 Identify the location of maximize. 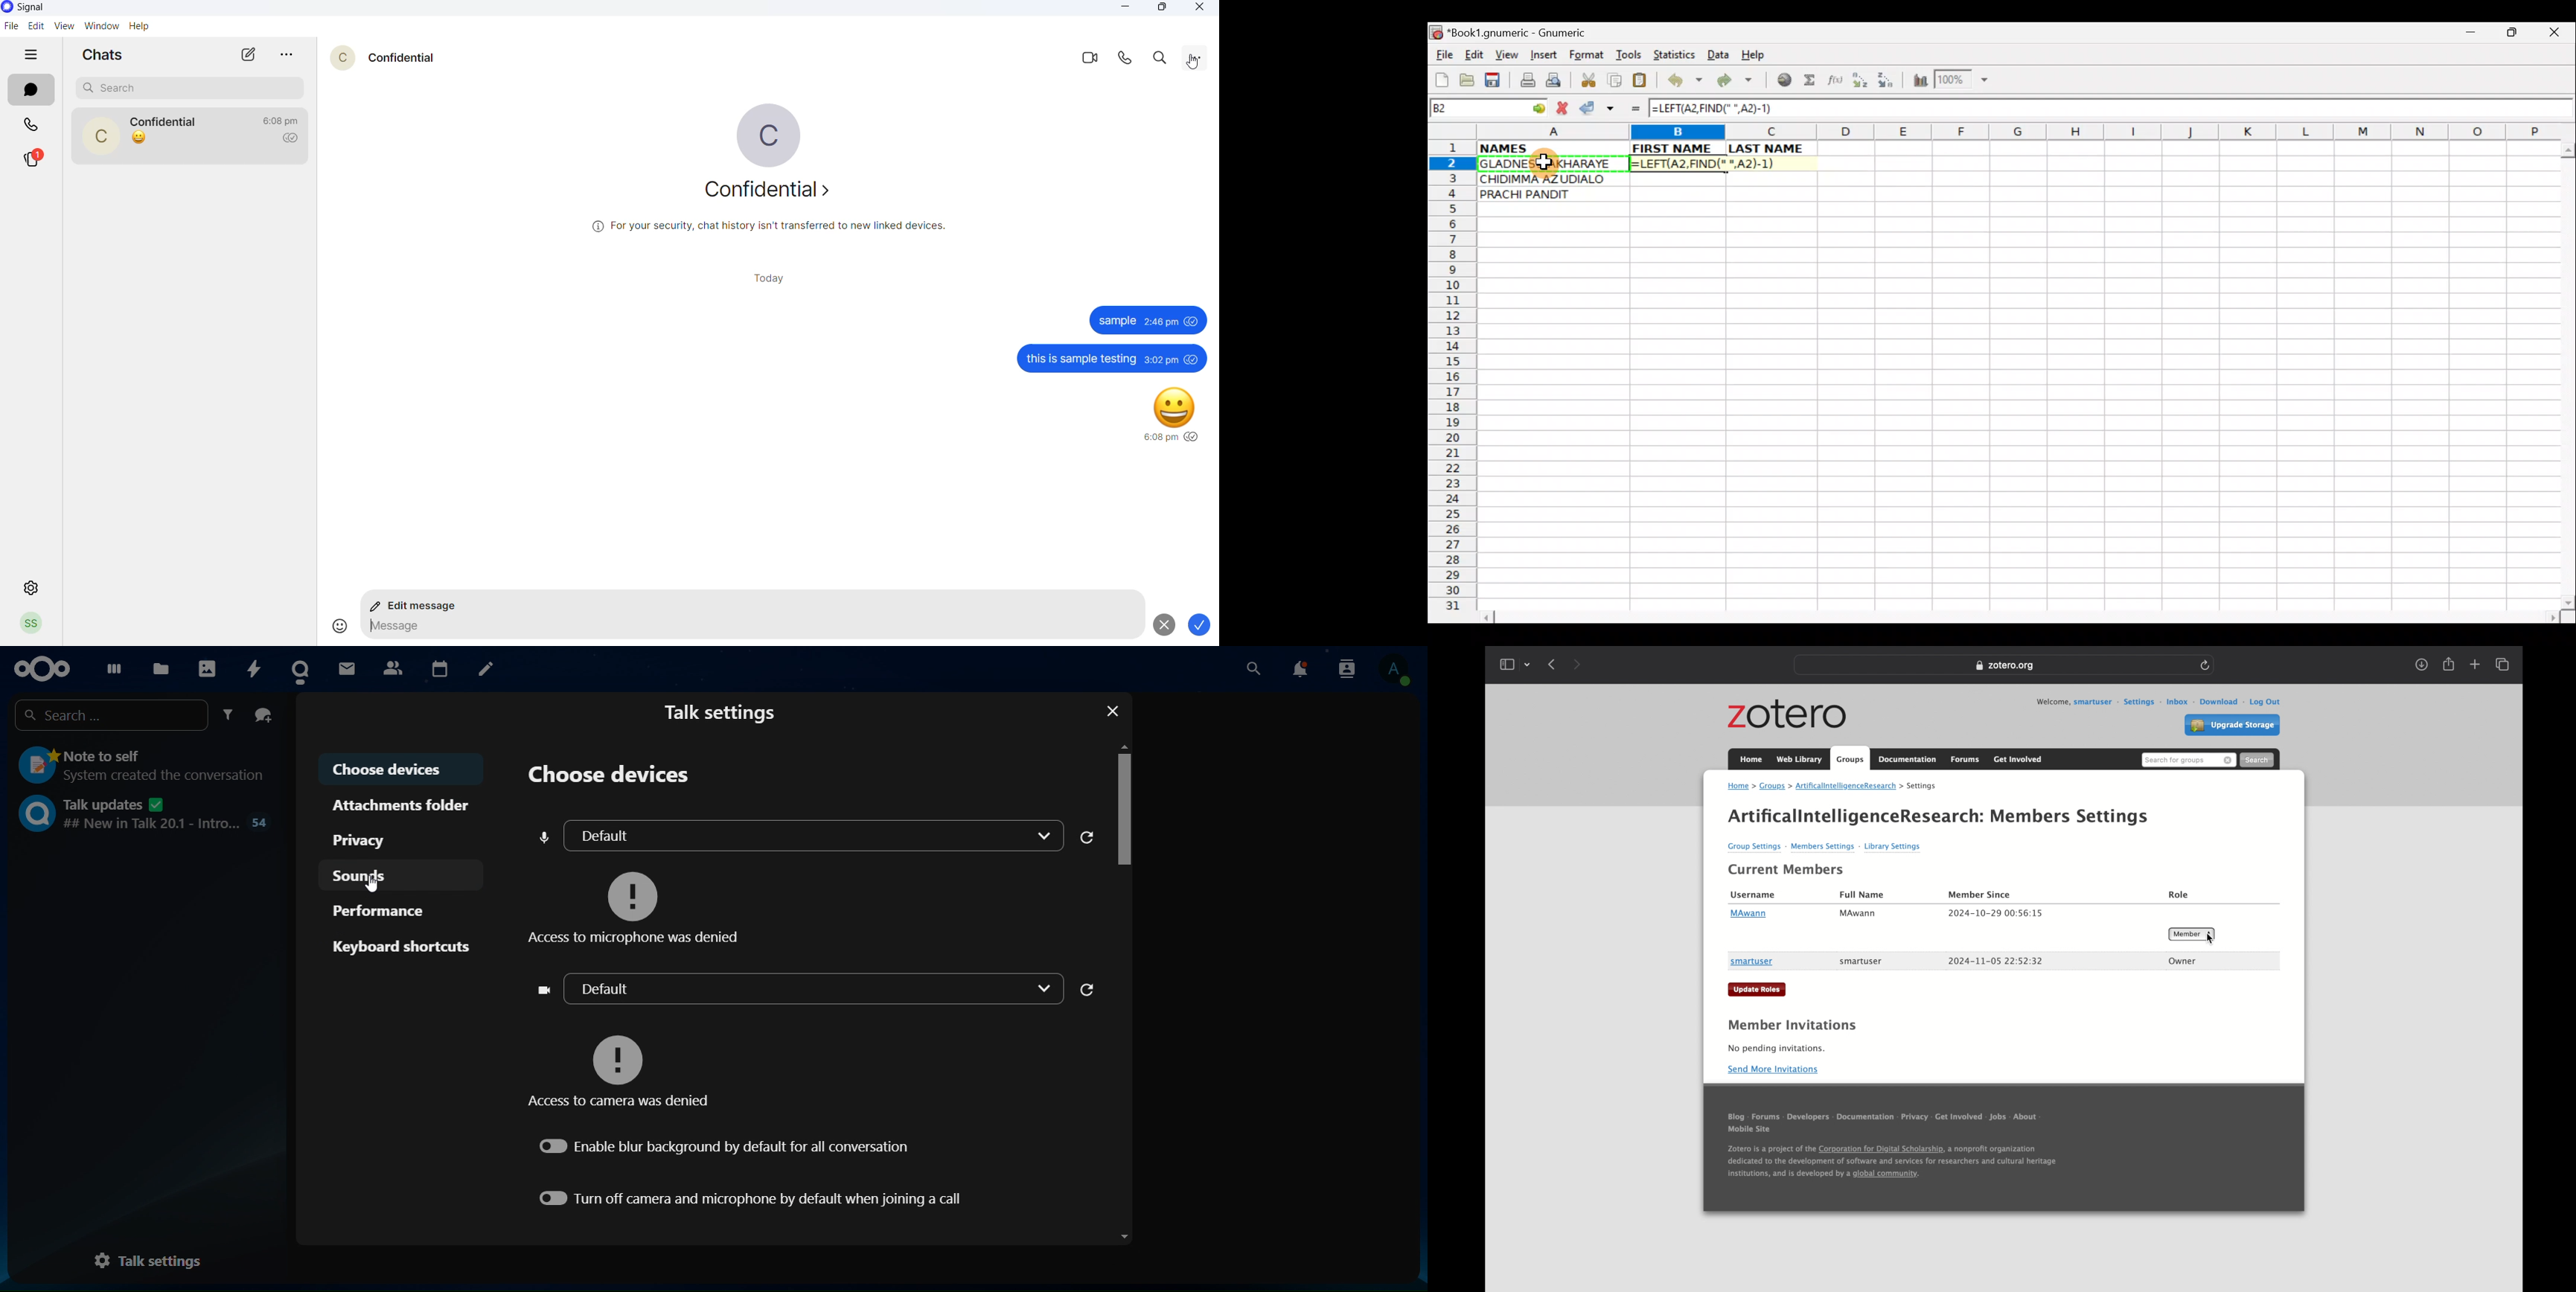
(1165, 10).